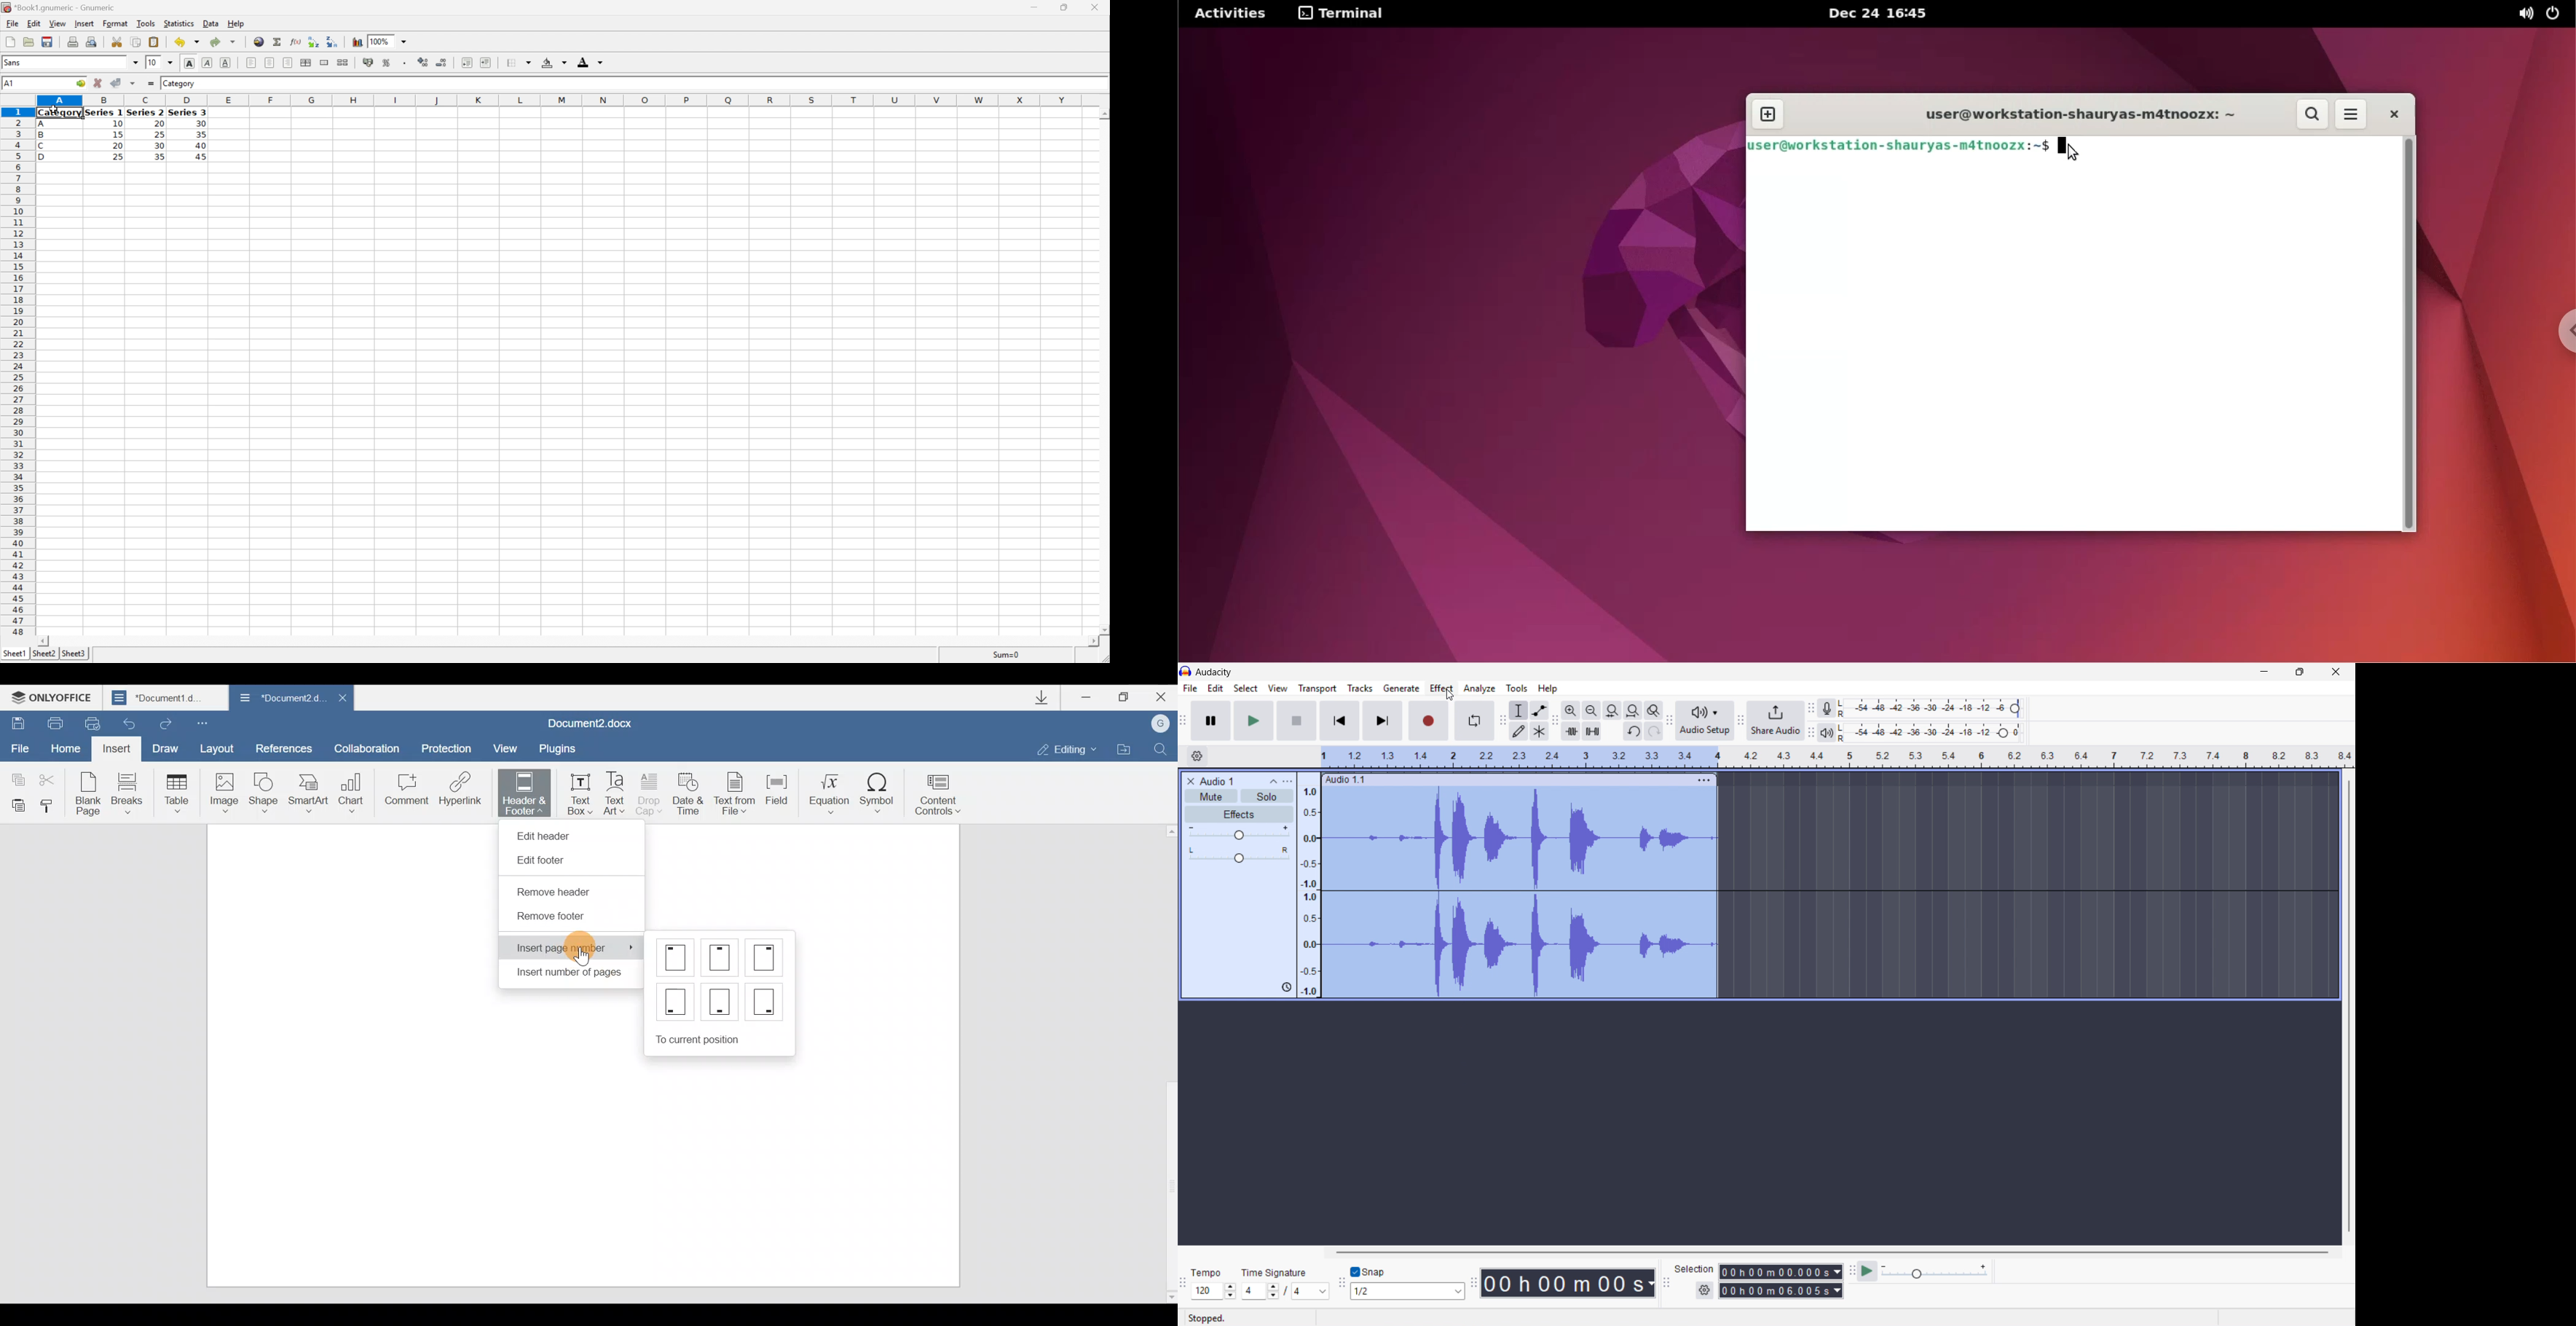 This screenshot has width=2576, height=1344. Describe the element at coordinates (126, 793) in the screenshot. I see `Breaks` at that location.